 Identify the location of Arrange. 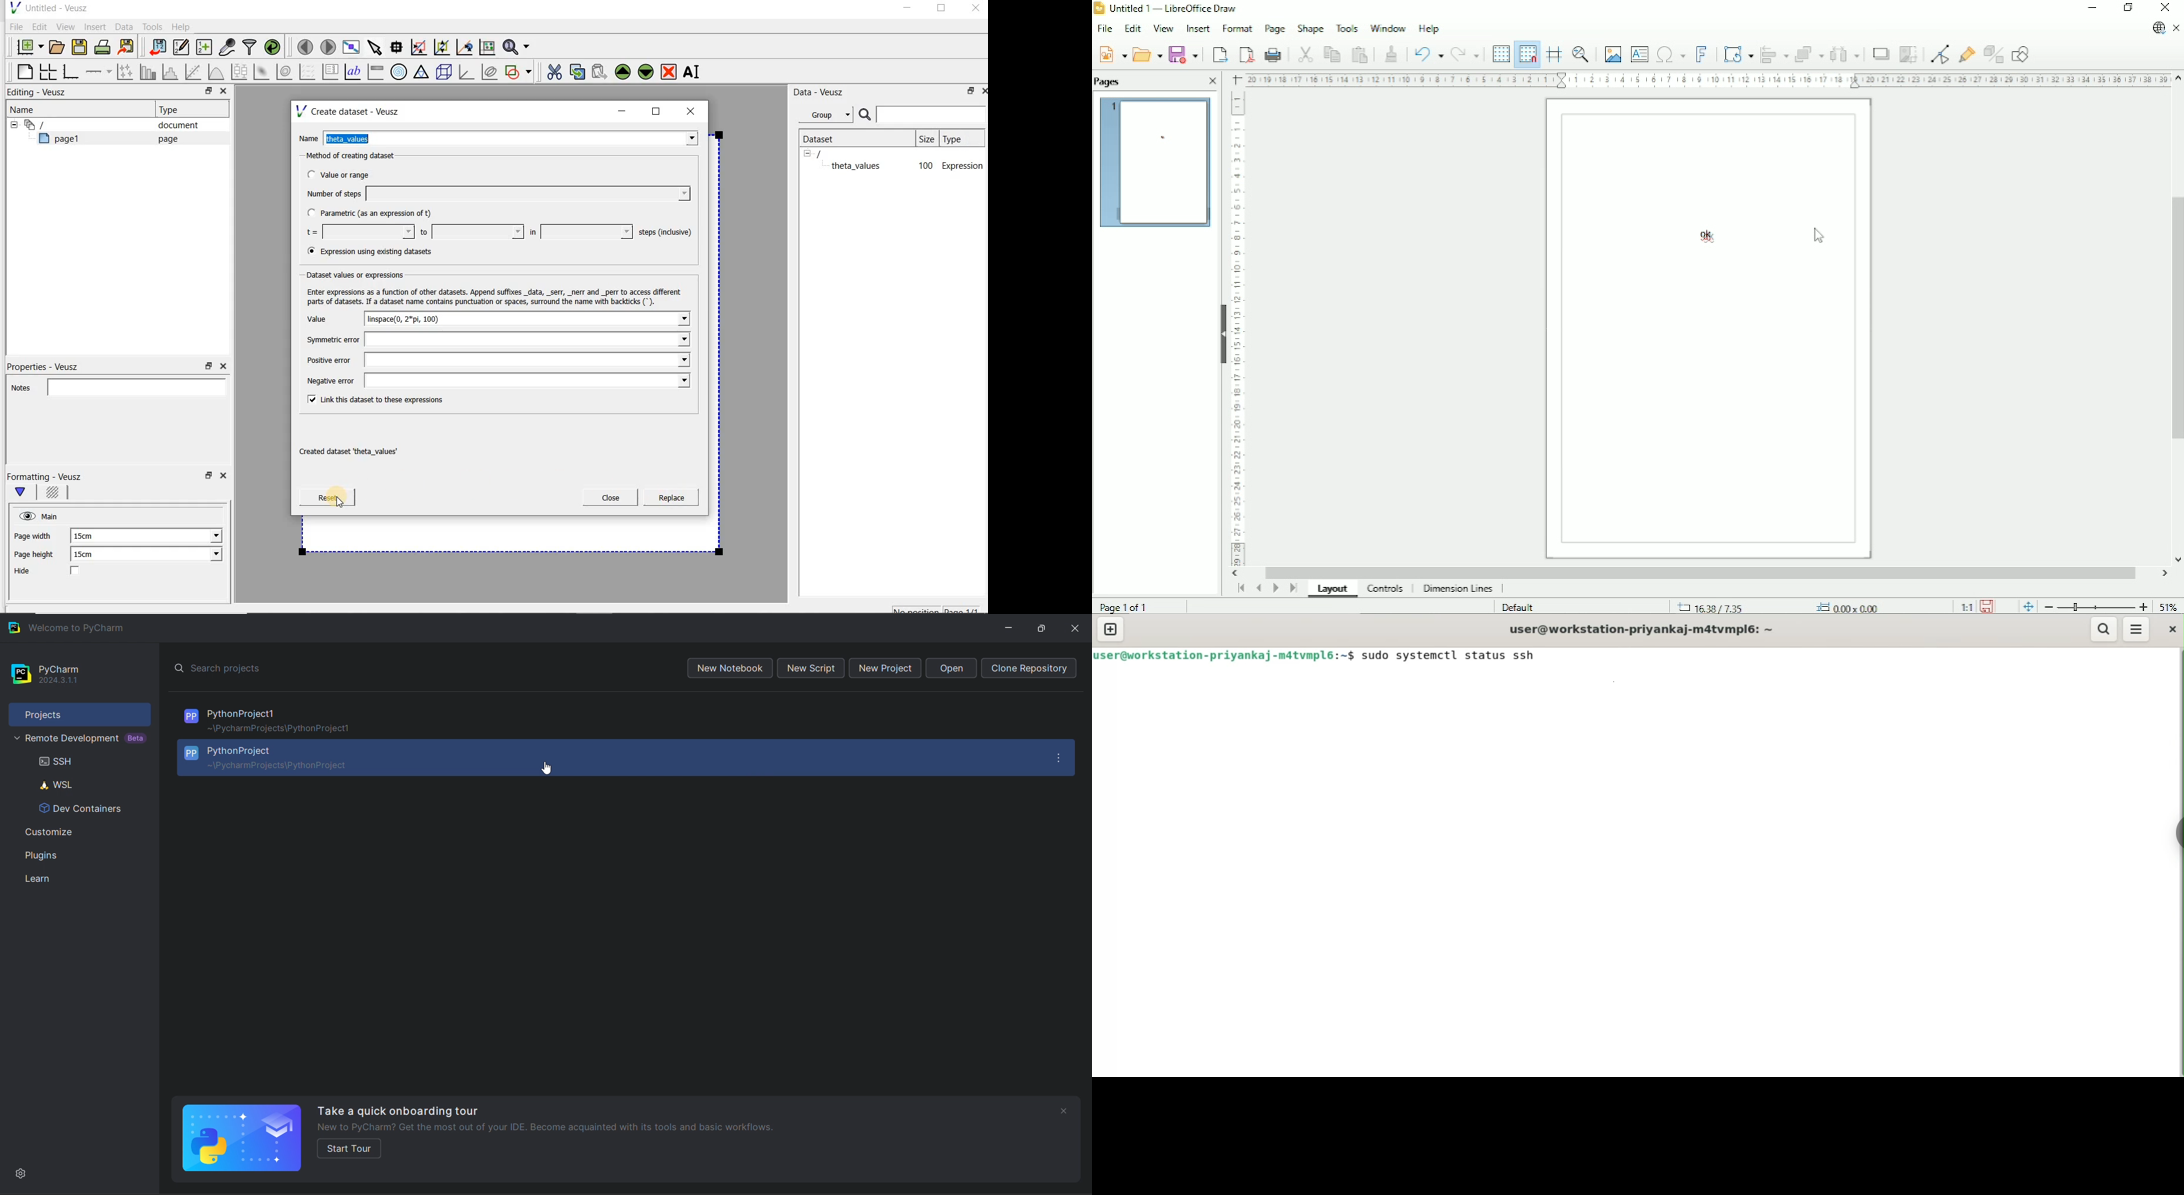
(1808, 53).